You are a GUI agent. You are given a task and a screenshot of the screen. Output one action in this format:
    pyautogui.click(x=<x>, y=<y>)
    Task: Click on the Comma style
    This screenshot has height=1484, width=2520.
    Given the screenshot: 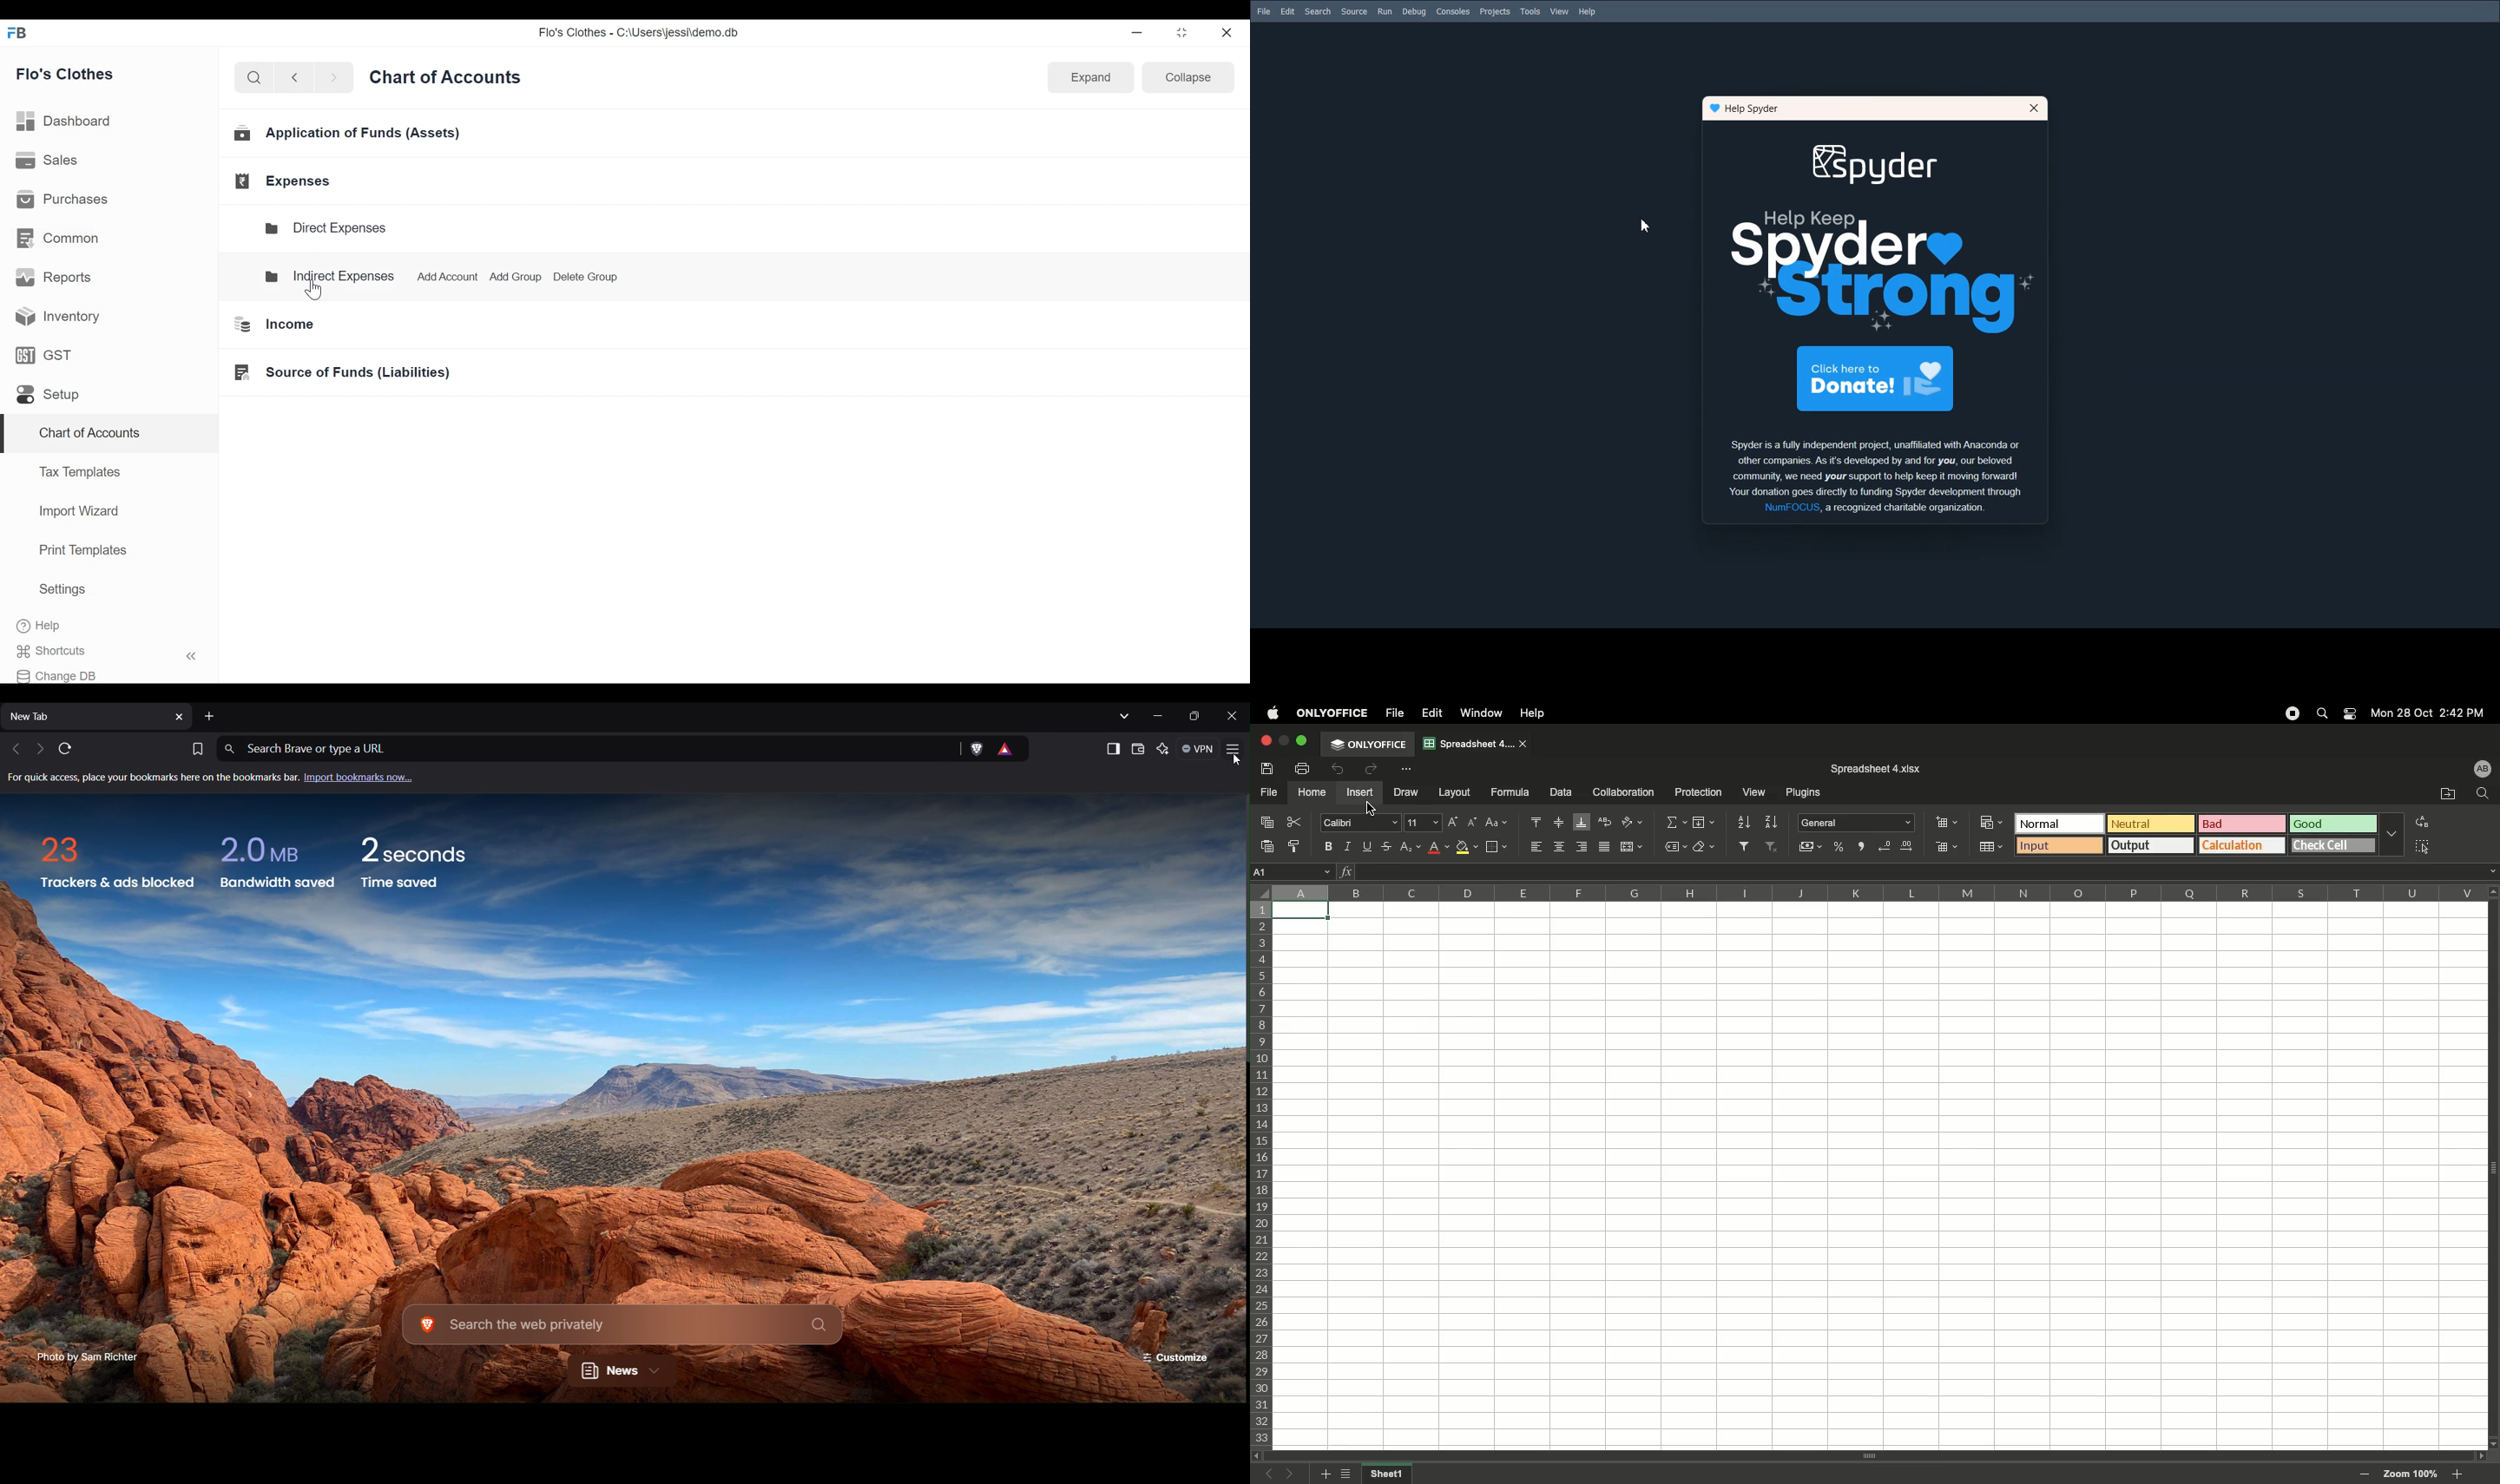 What is the action you would take?
    pyautogui.click(x=1863, y=847)
    